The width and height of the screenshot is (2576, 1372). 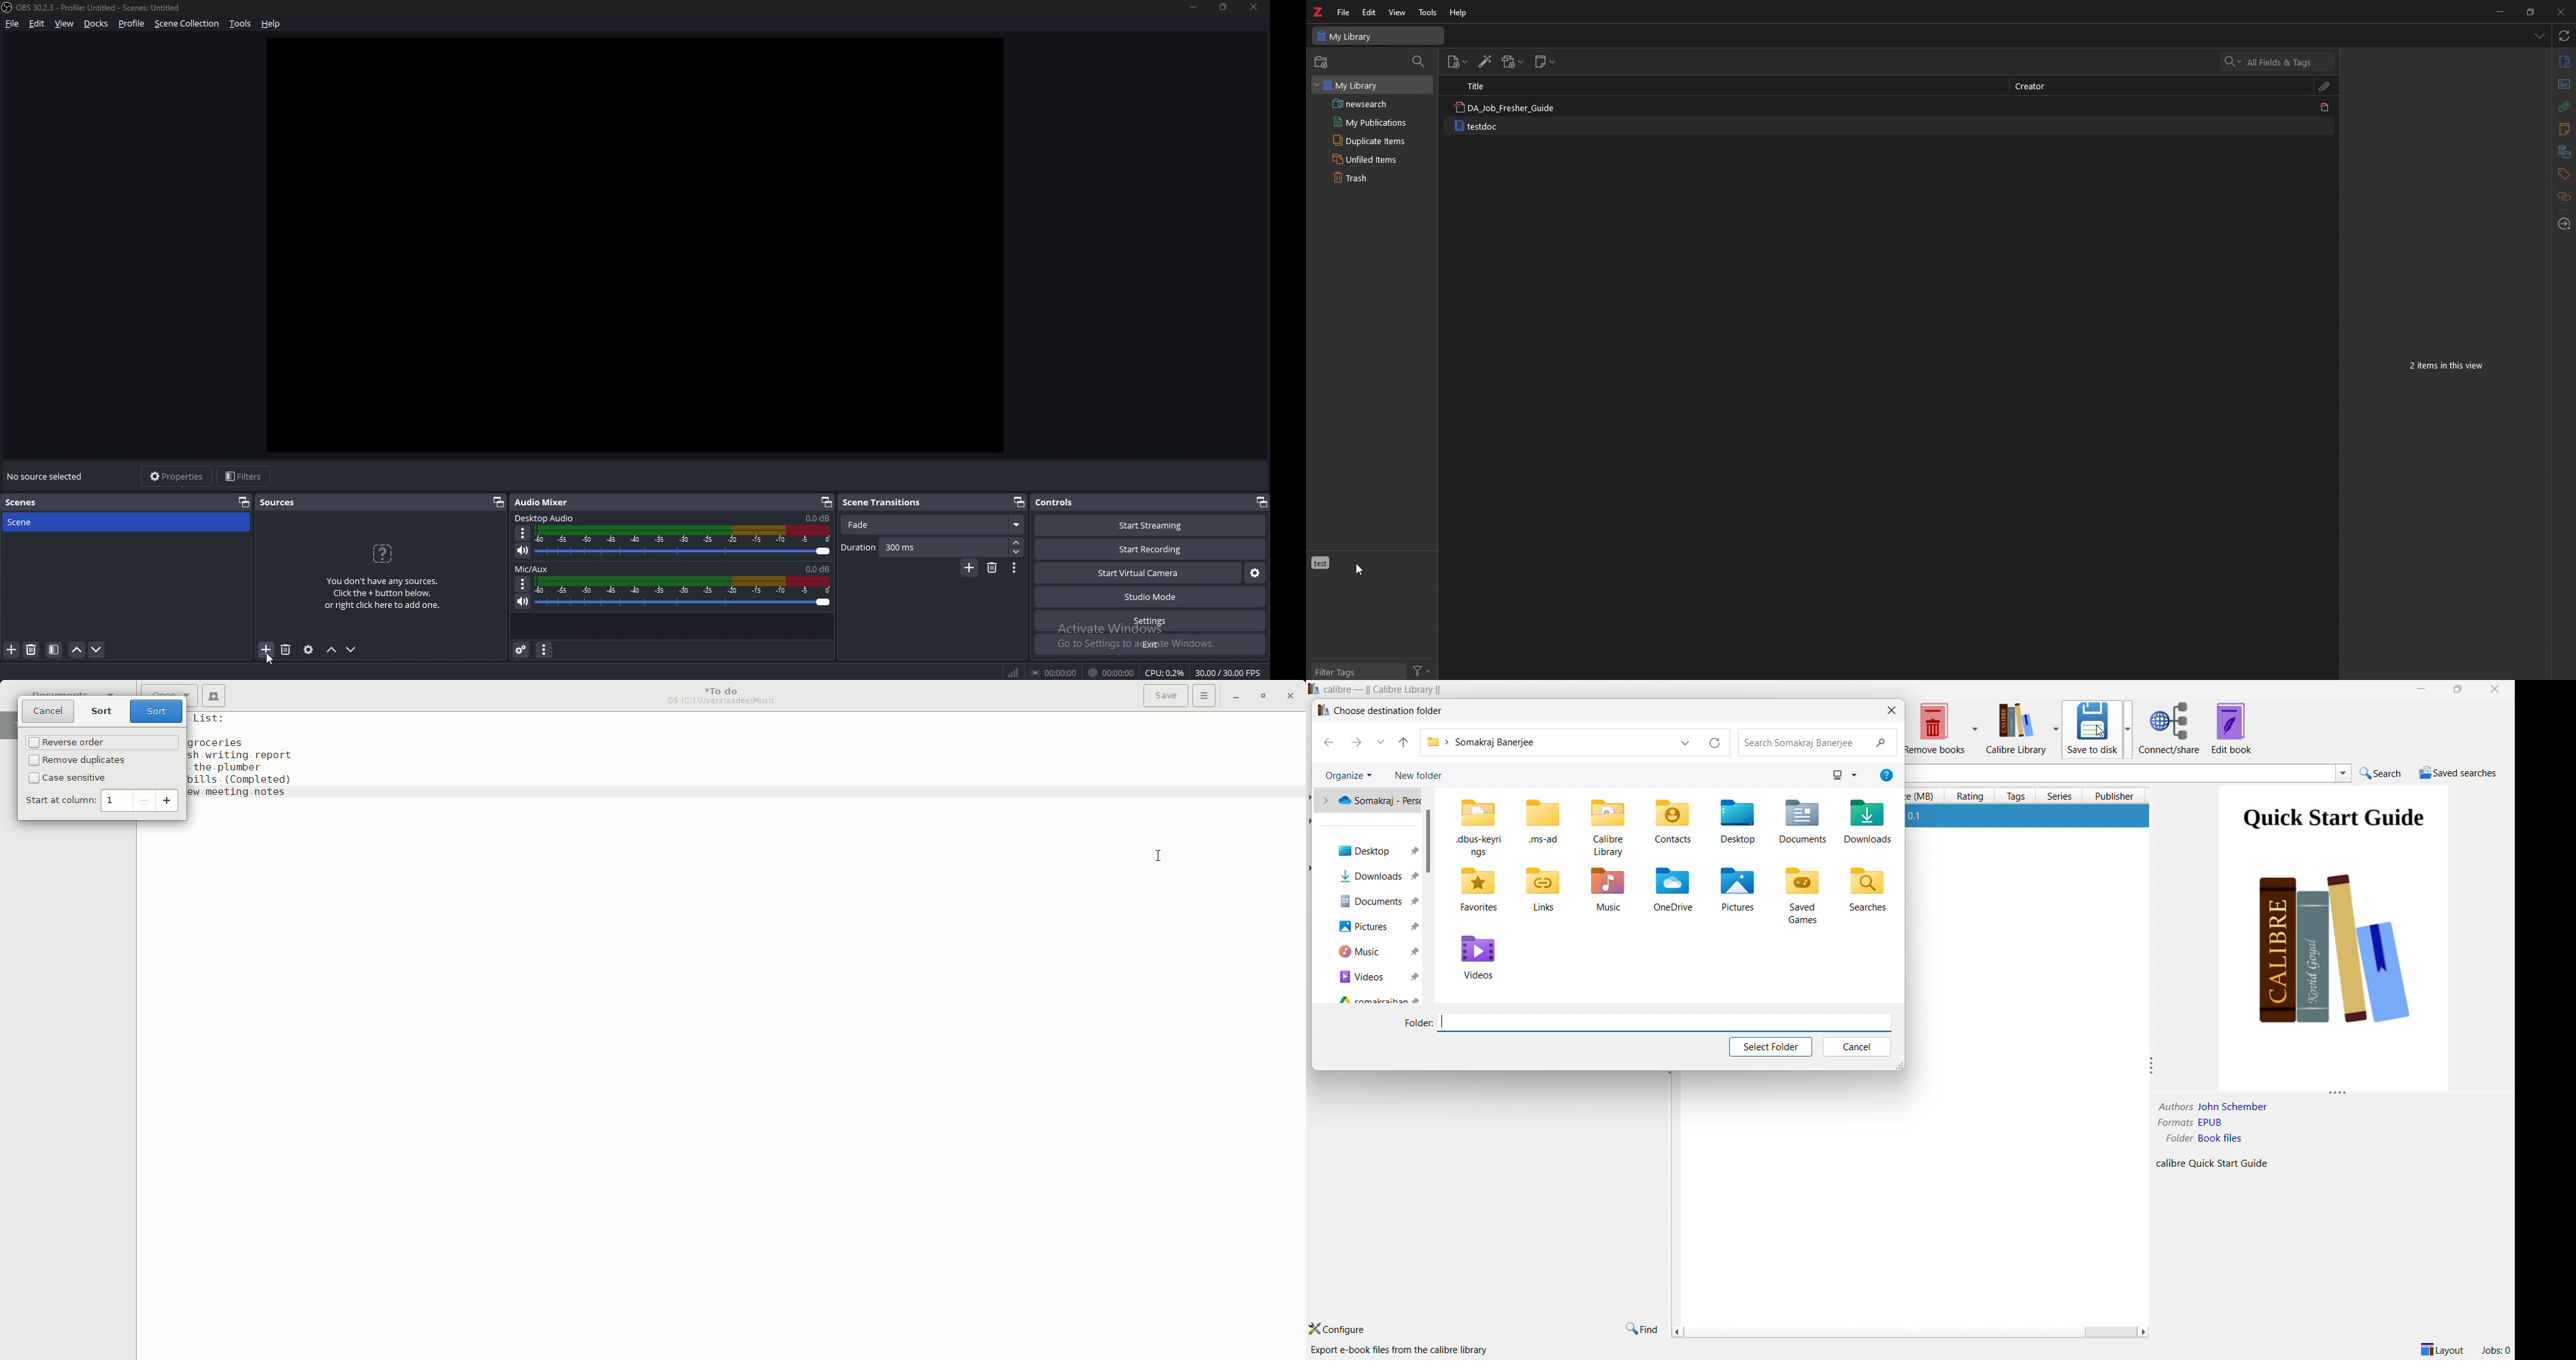 What do you see at coordinates (1868, 891) in the screenshot?
I see `Searches` at bounding box center [1868, 891].